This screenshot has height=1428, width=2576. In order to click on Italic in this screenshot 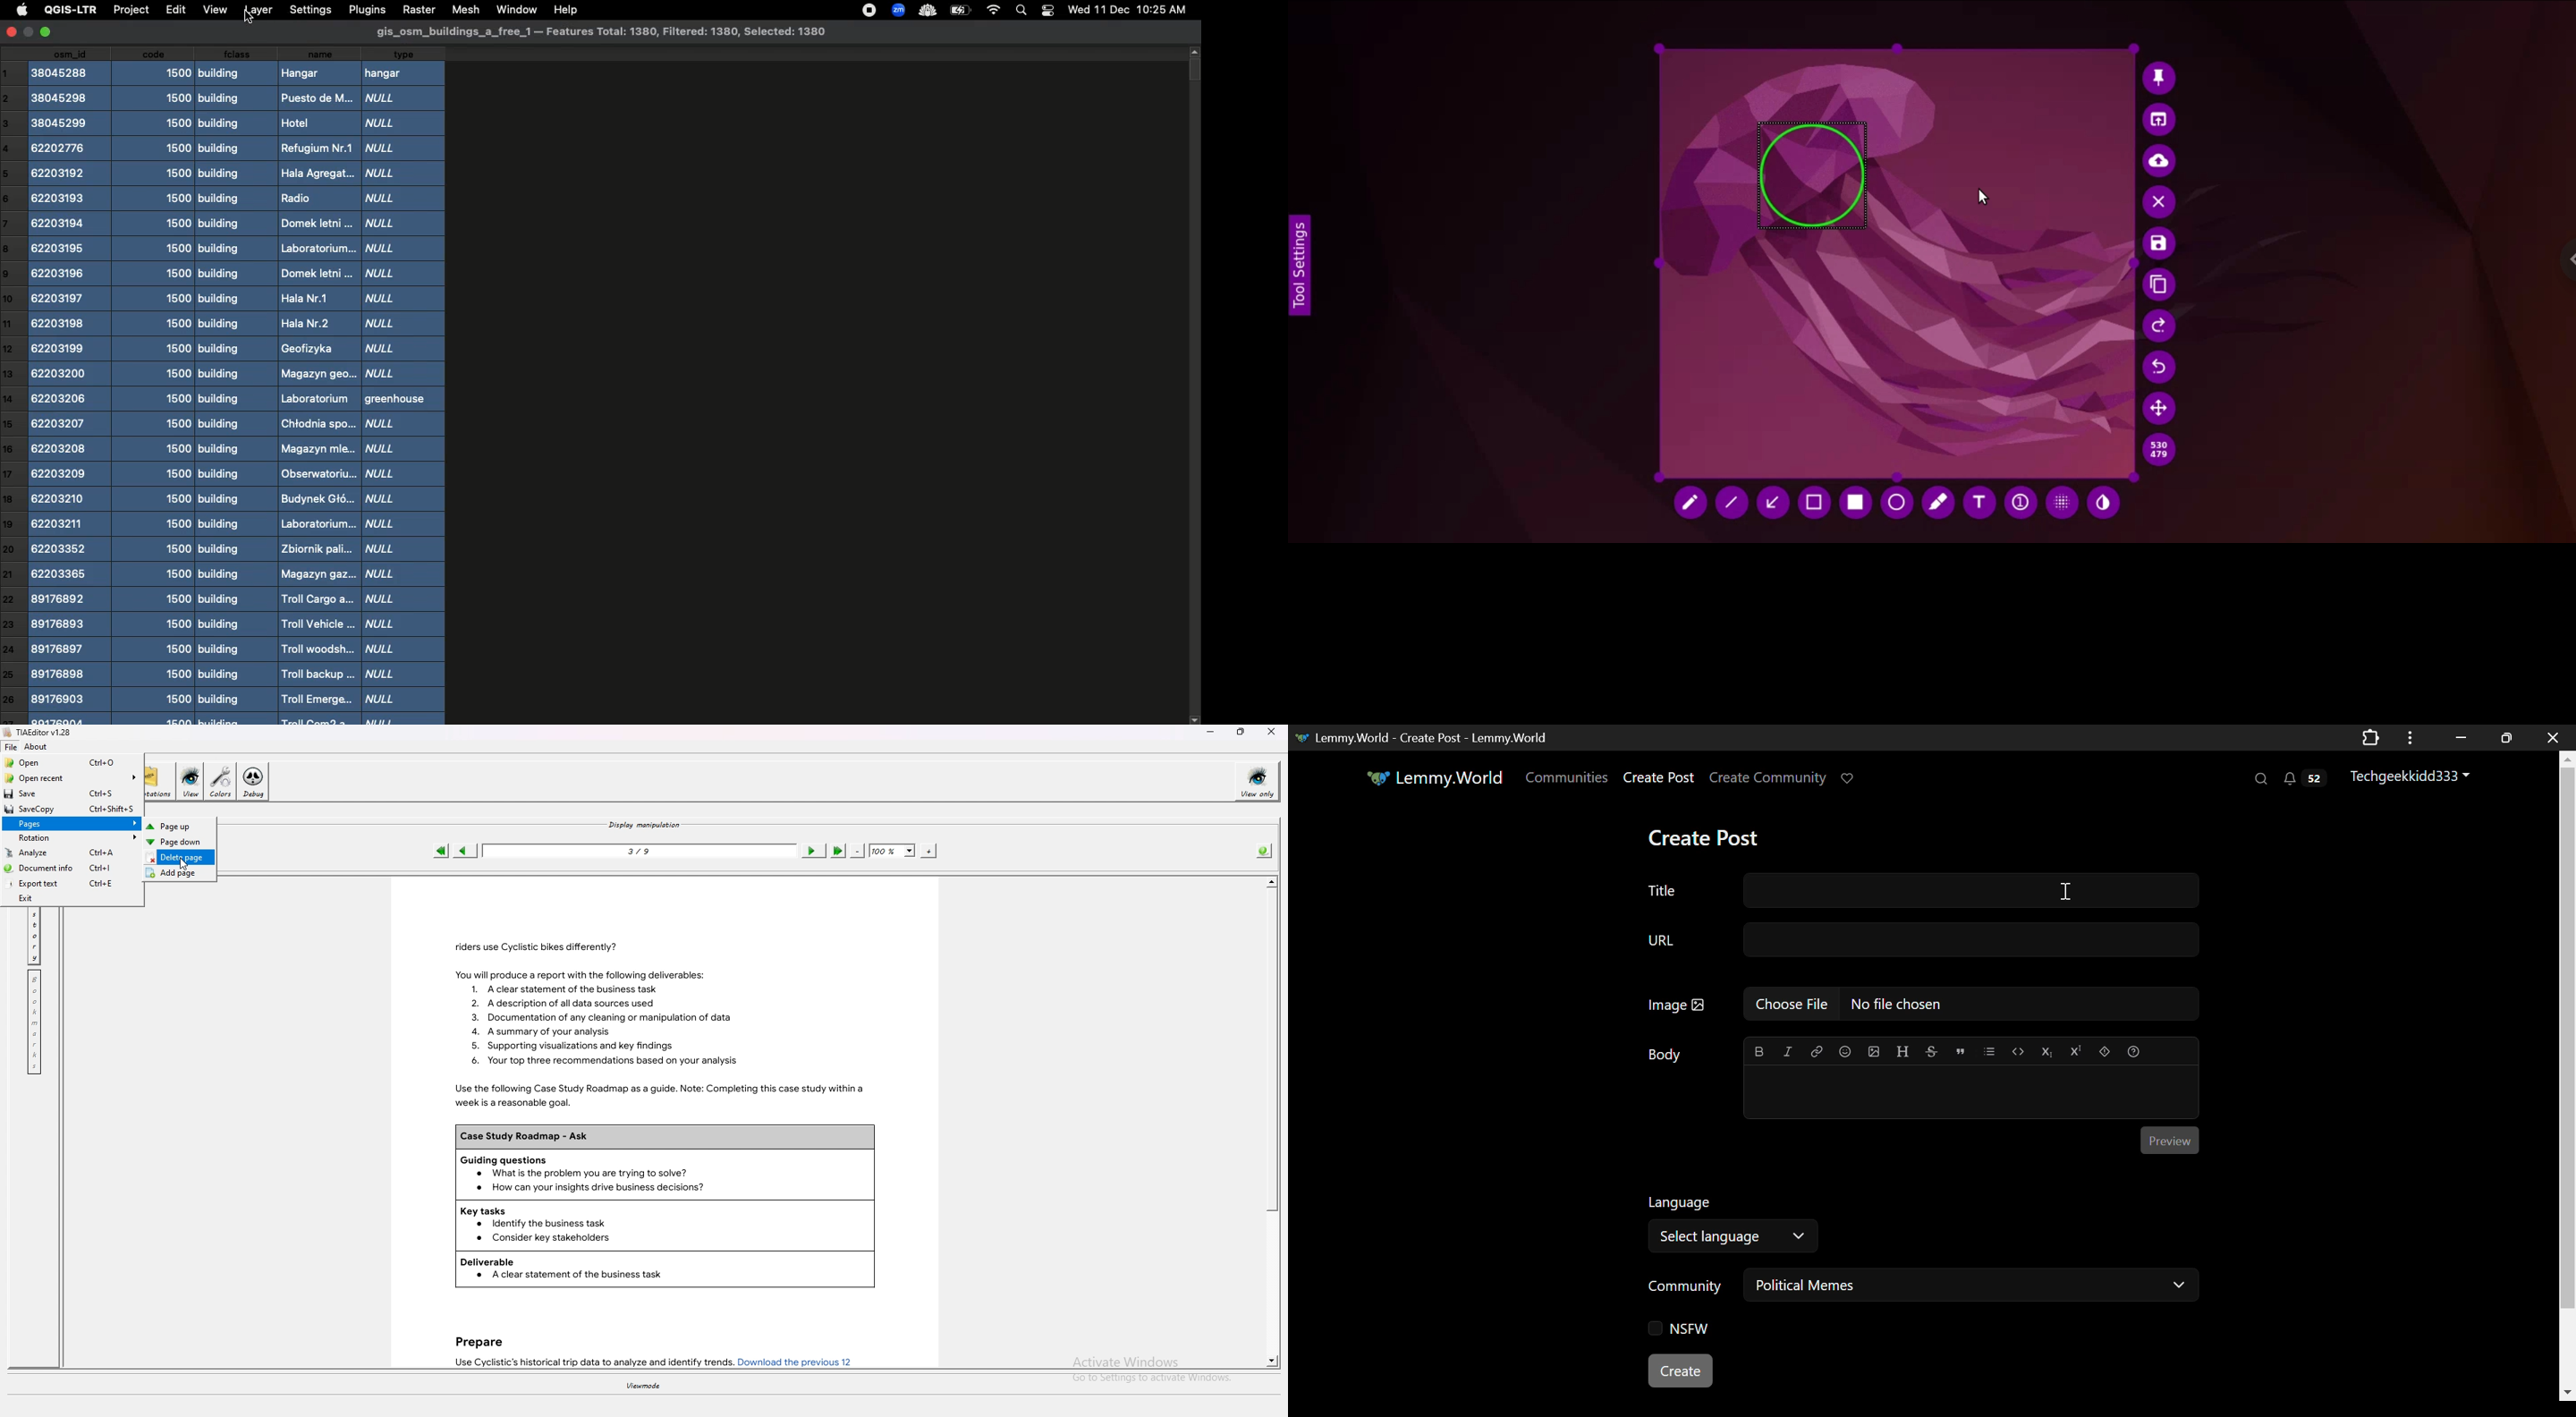, I will do `click(1787, 1050)`.